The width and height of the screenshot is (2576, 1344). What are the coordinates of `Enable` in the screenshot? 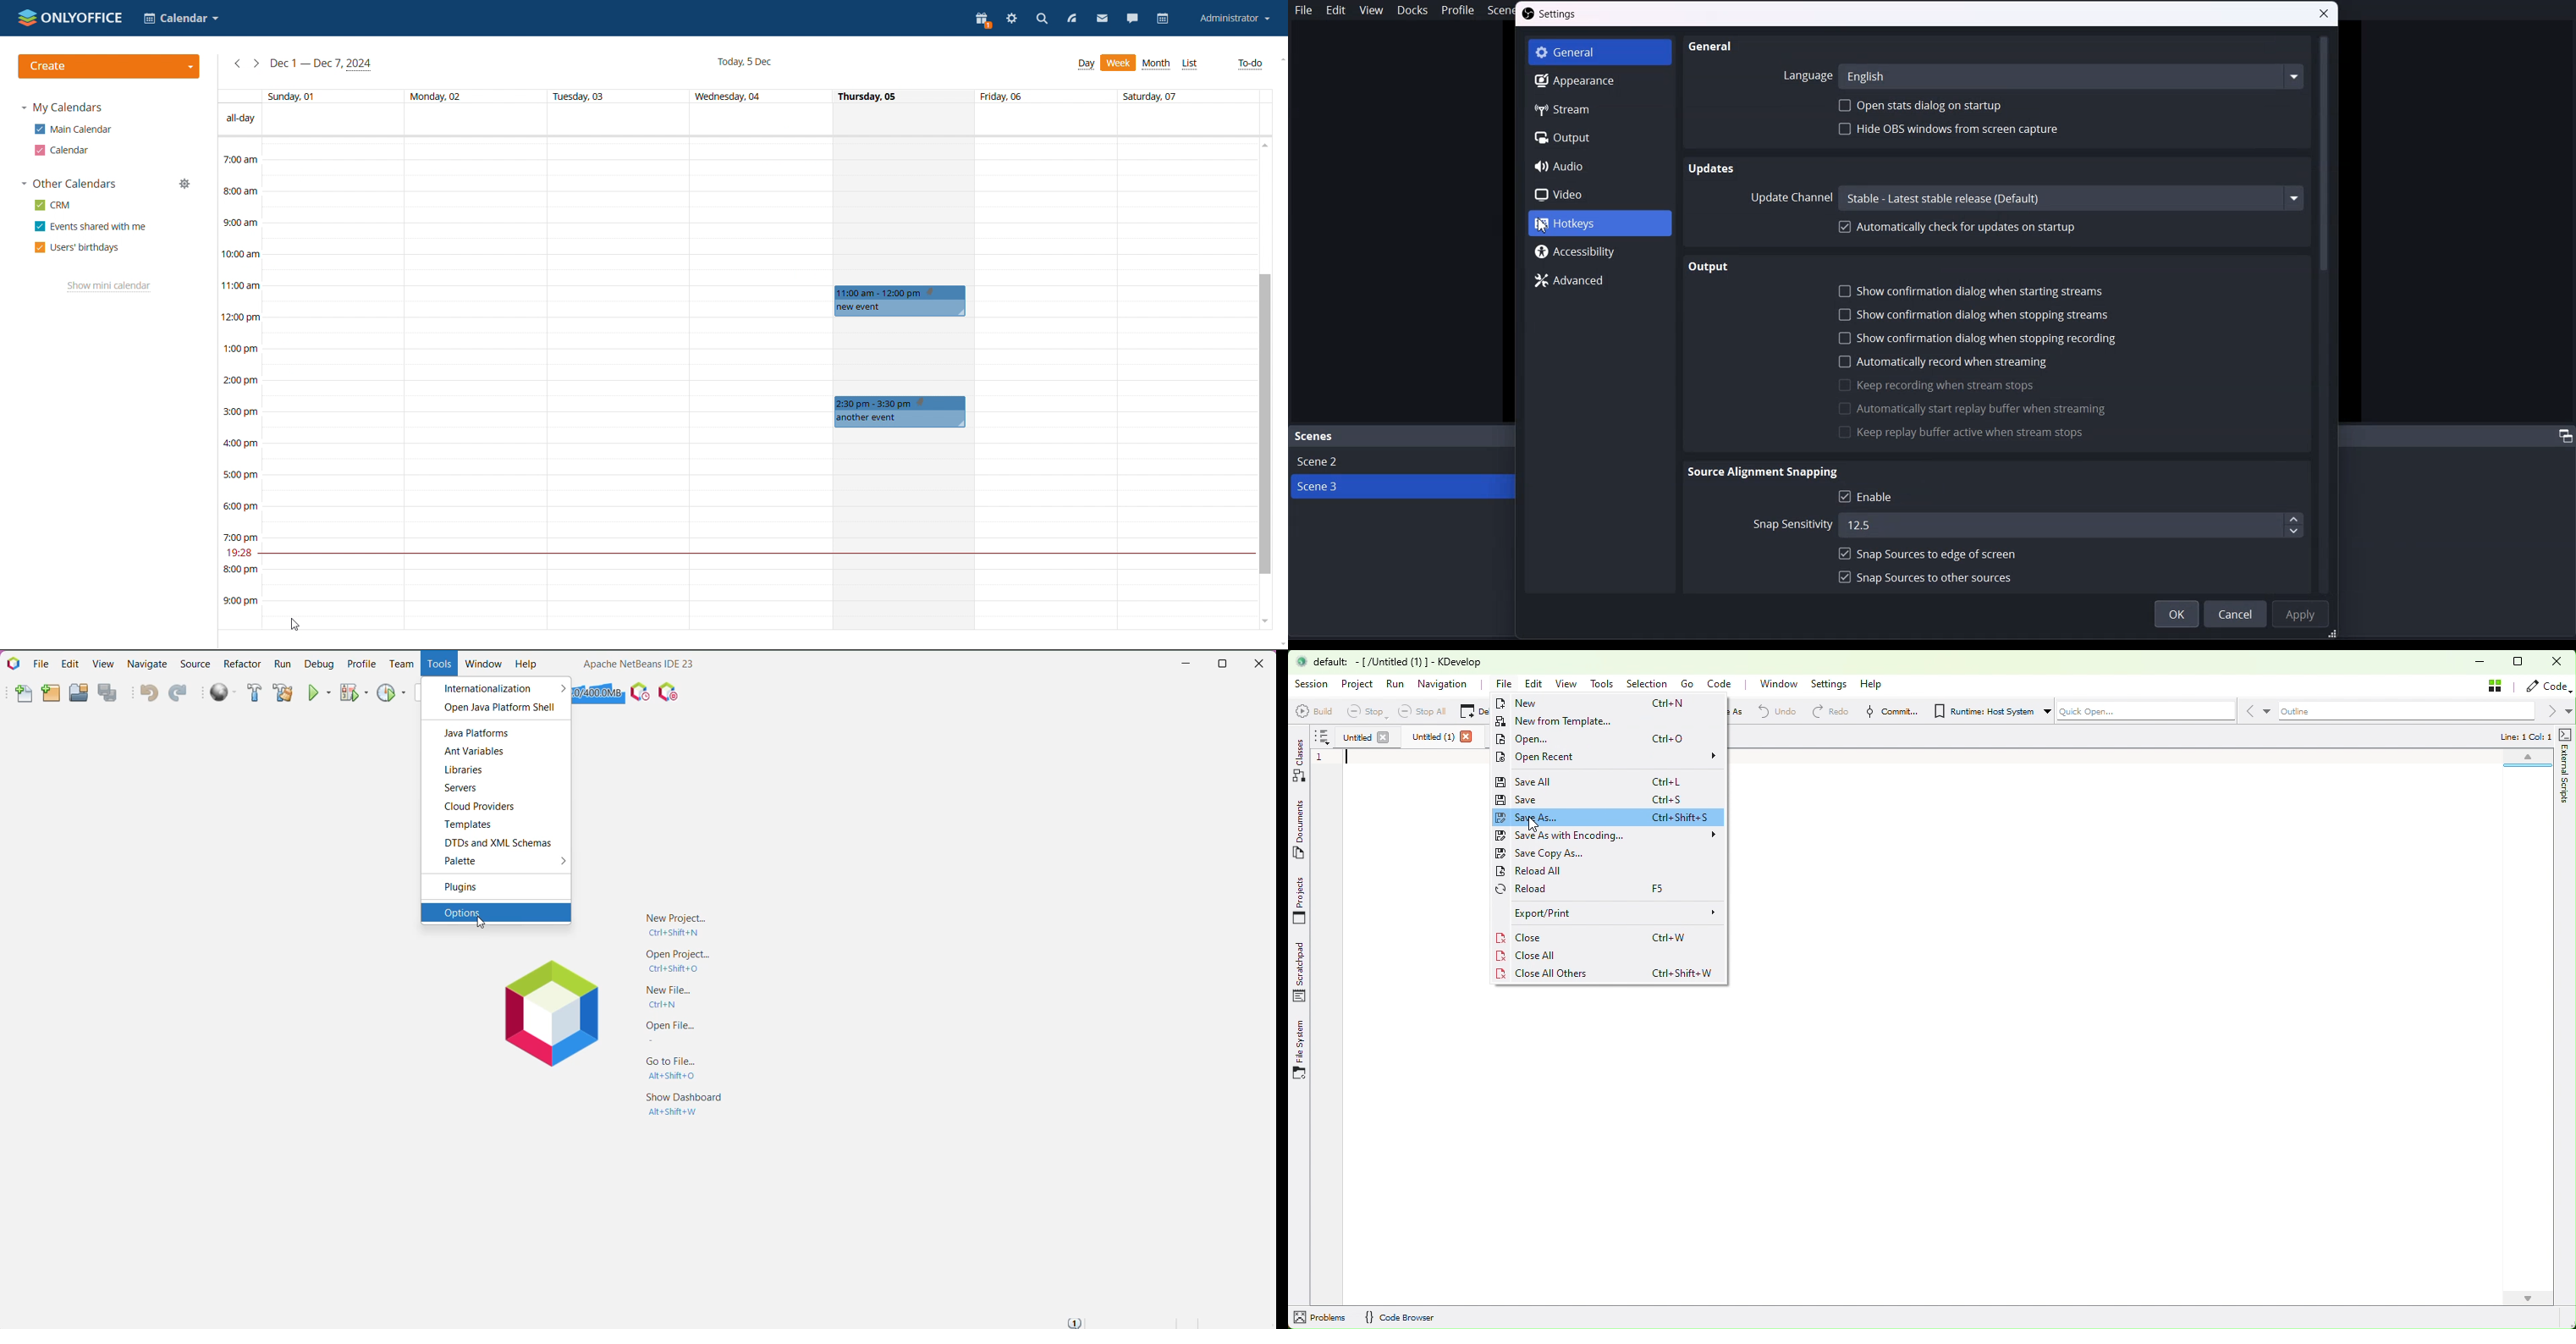 It's located at (1866, 496).